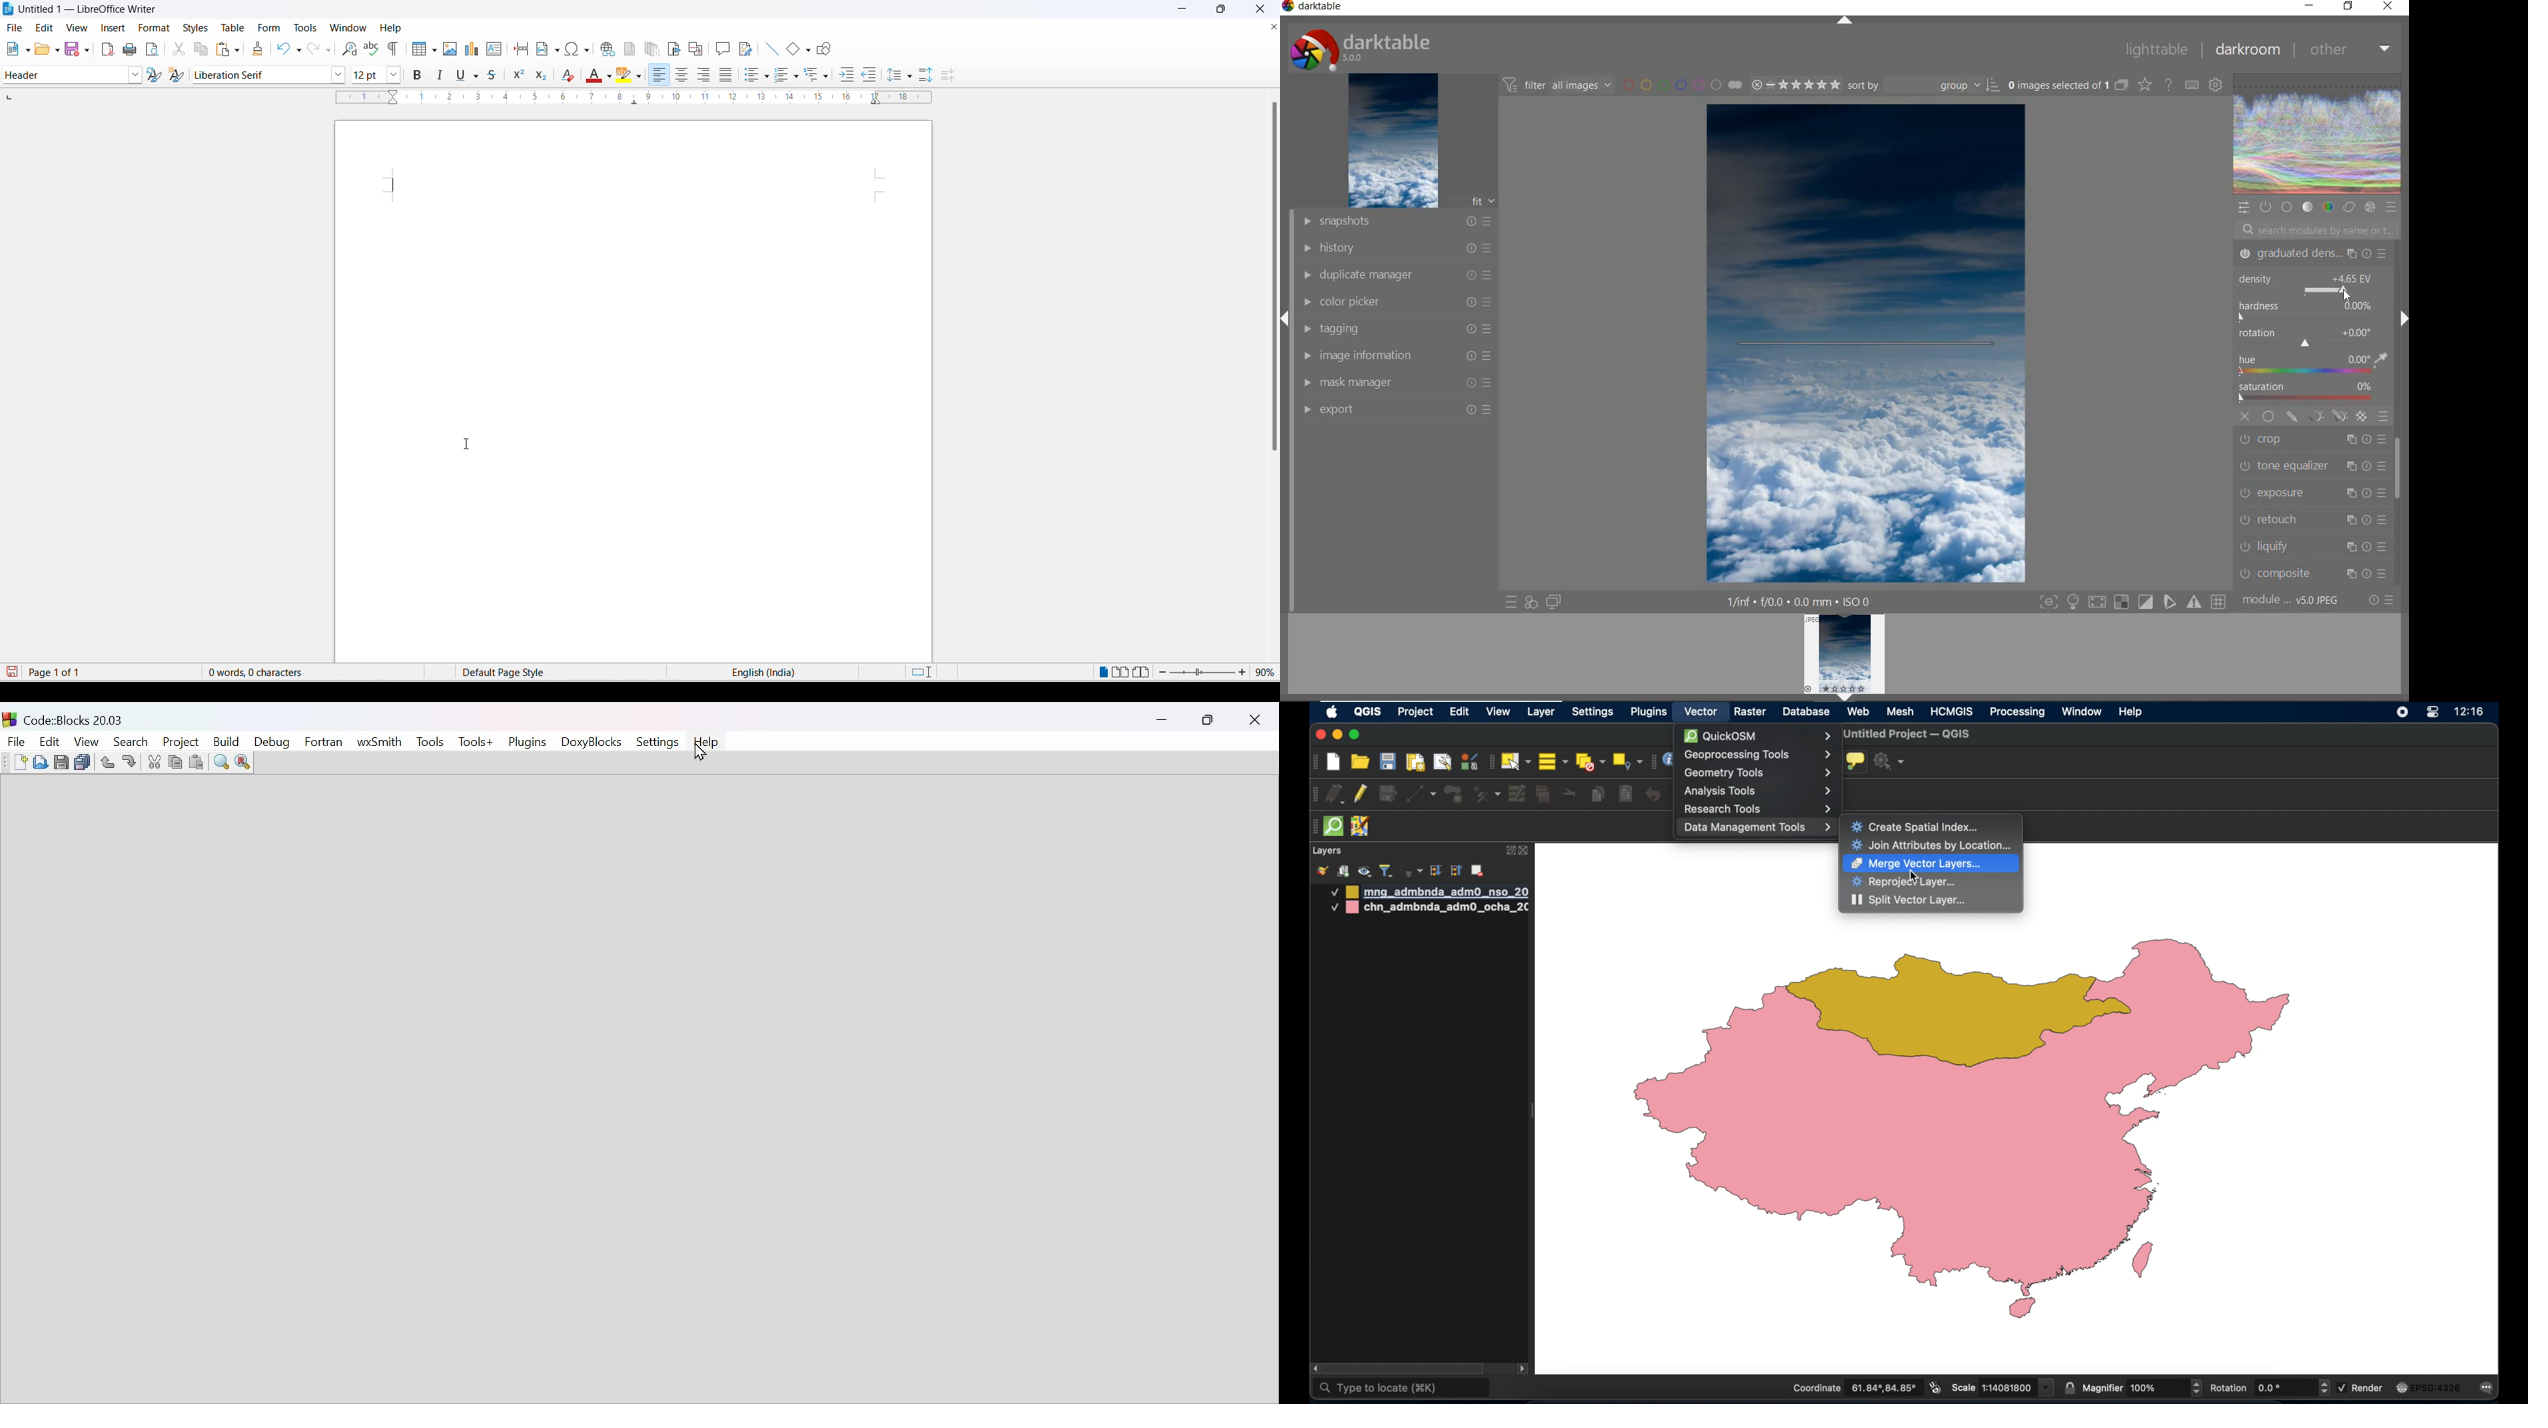 The width and height of the screenshot is (2548, 1428). Describe the element at coordinates (547, 50) in the screenshot. I see `insert field` at that location.